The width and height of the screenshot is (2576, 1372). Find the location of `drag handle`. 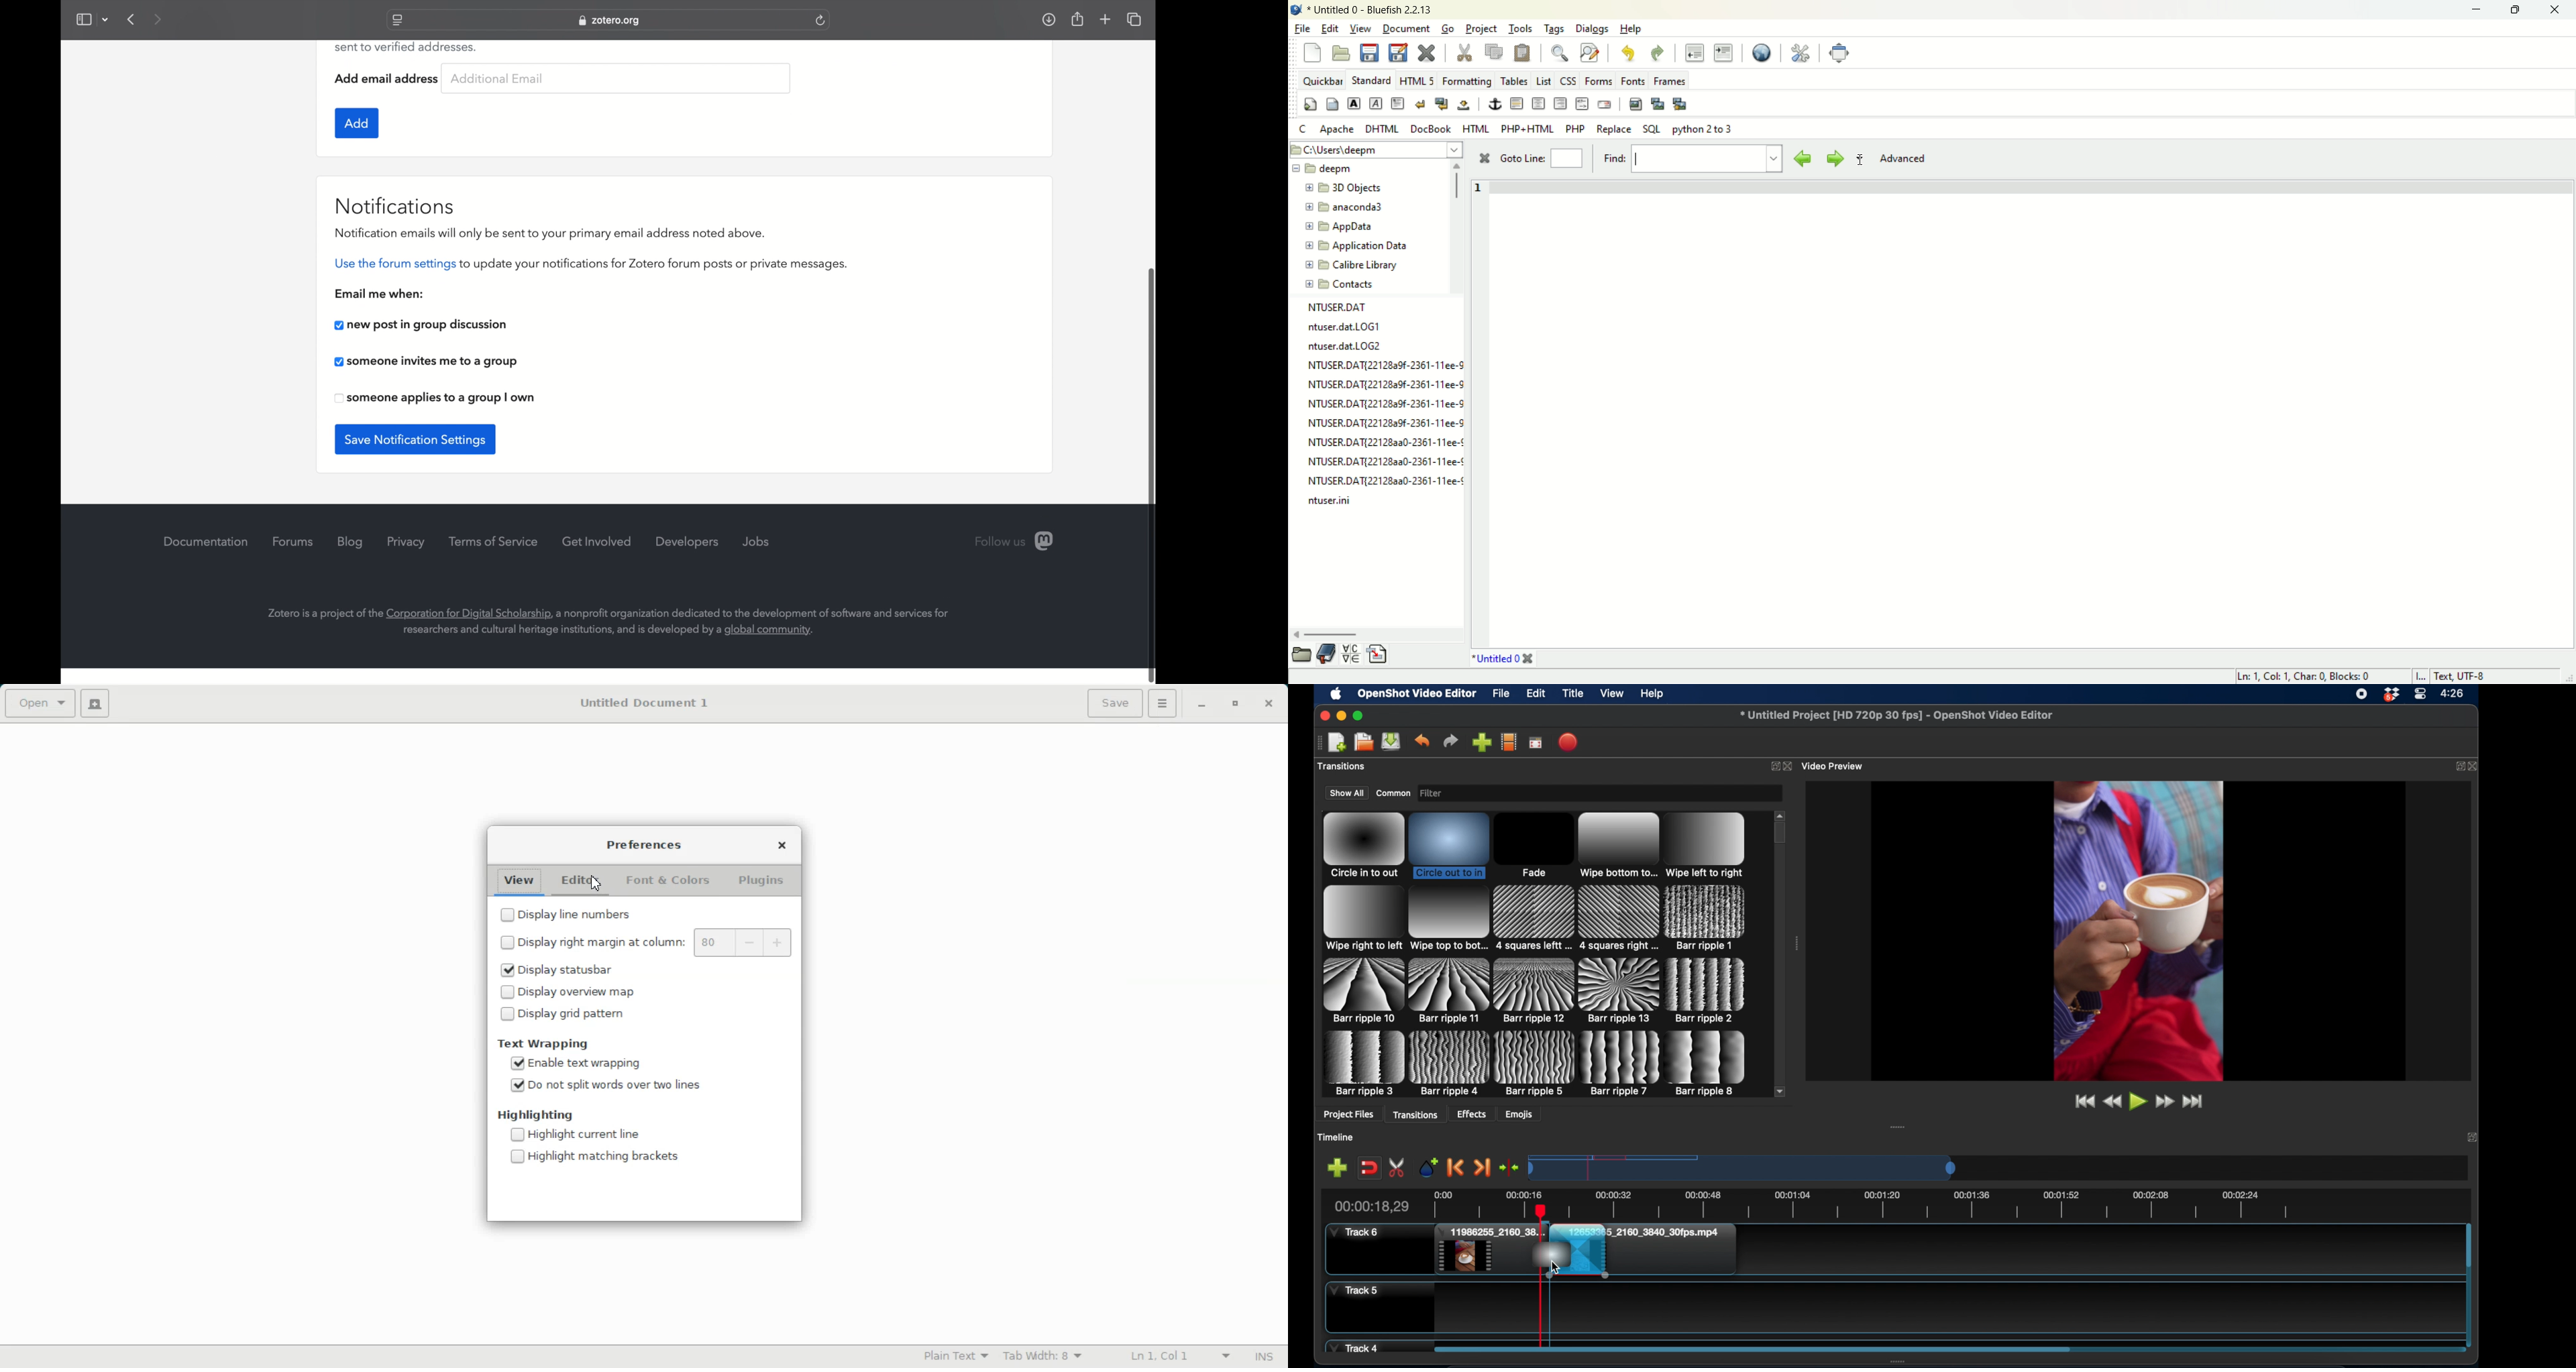

drag handle is located at coordinates (1318, 742).